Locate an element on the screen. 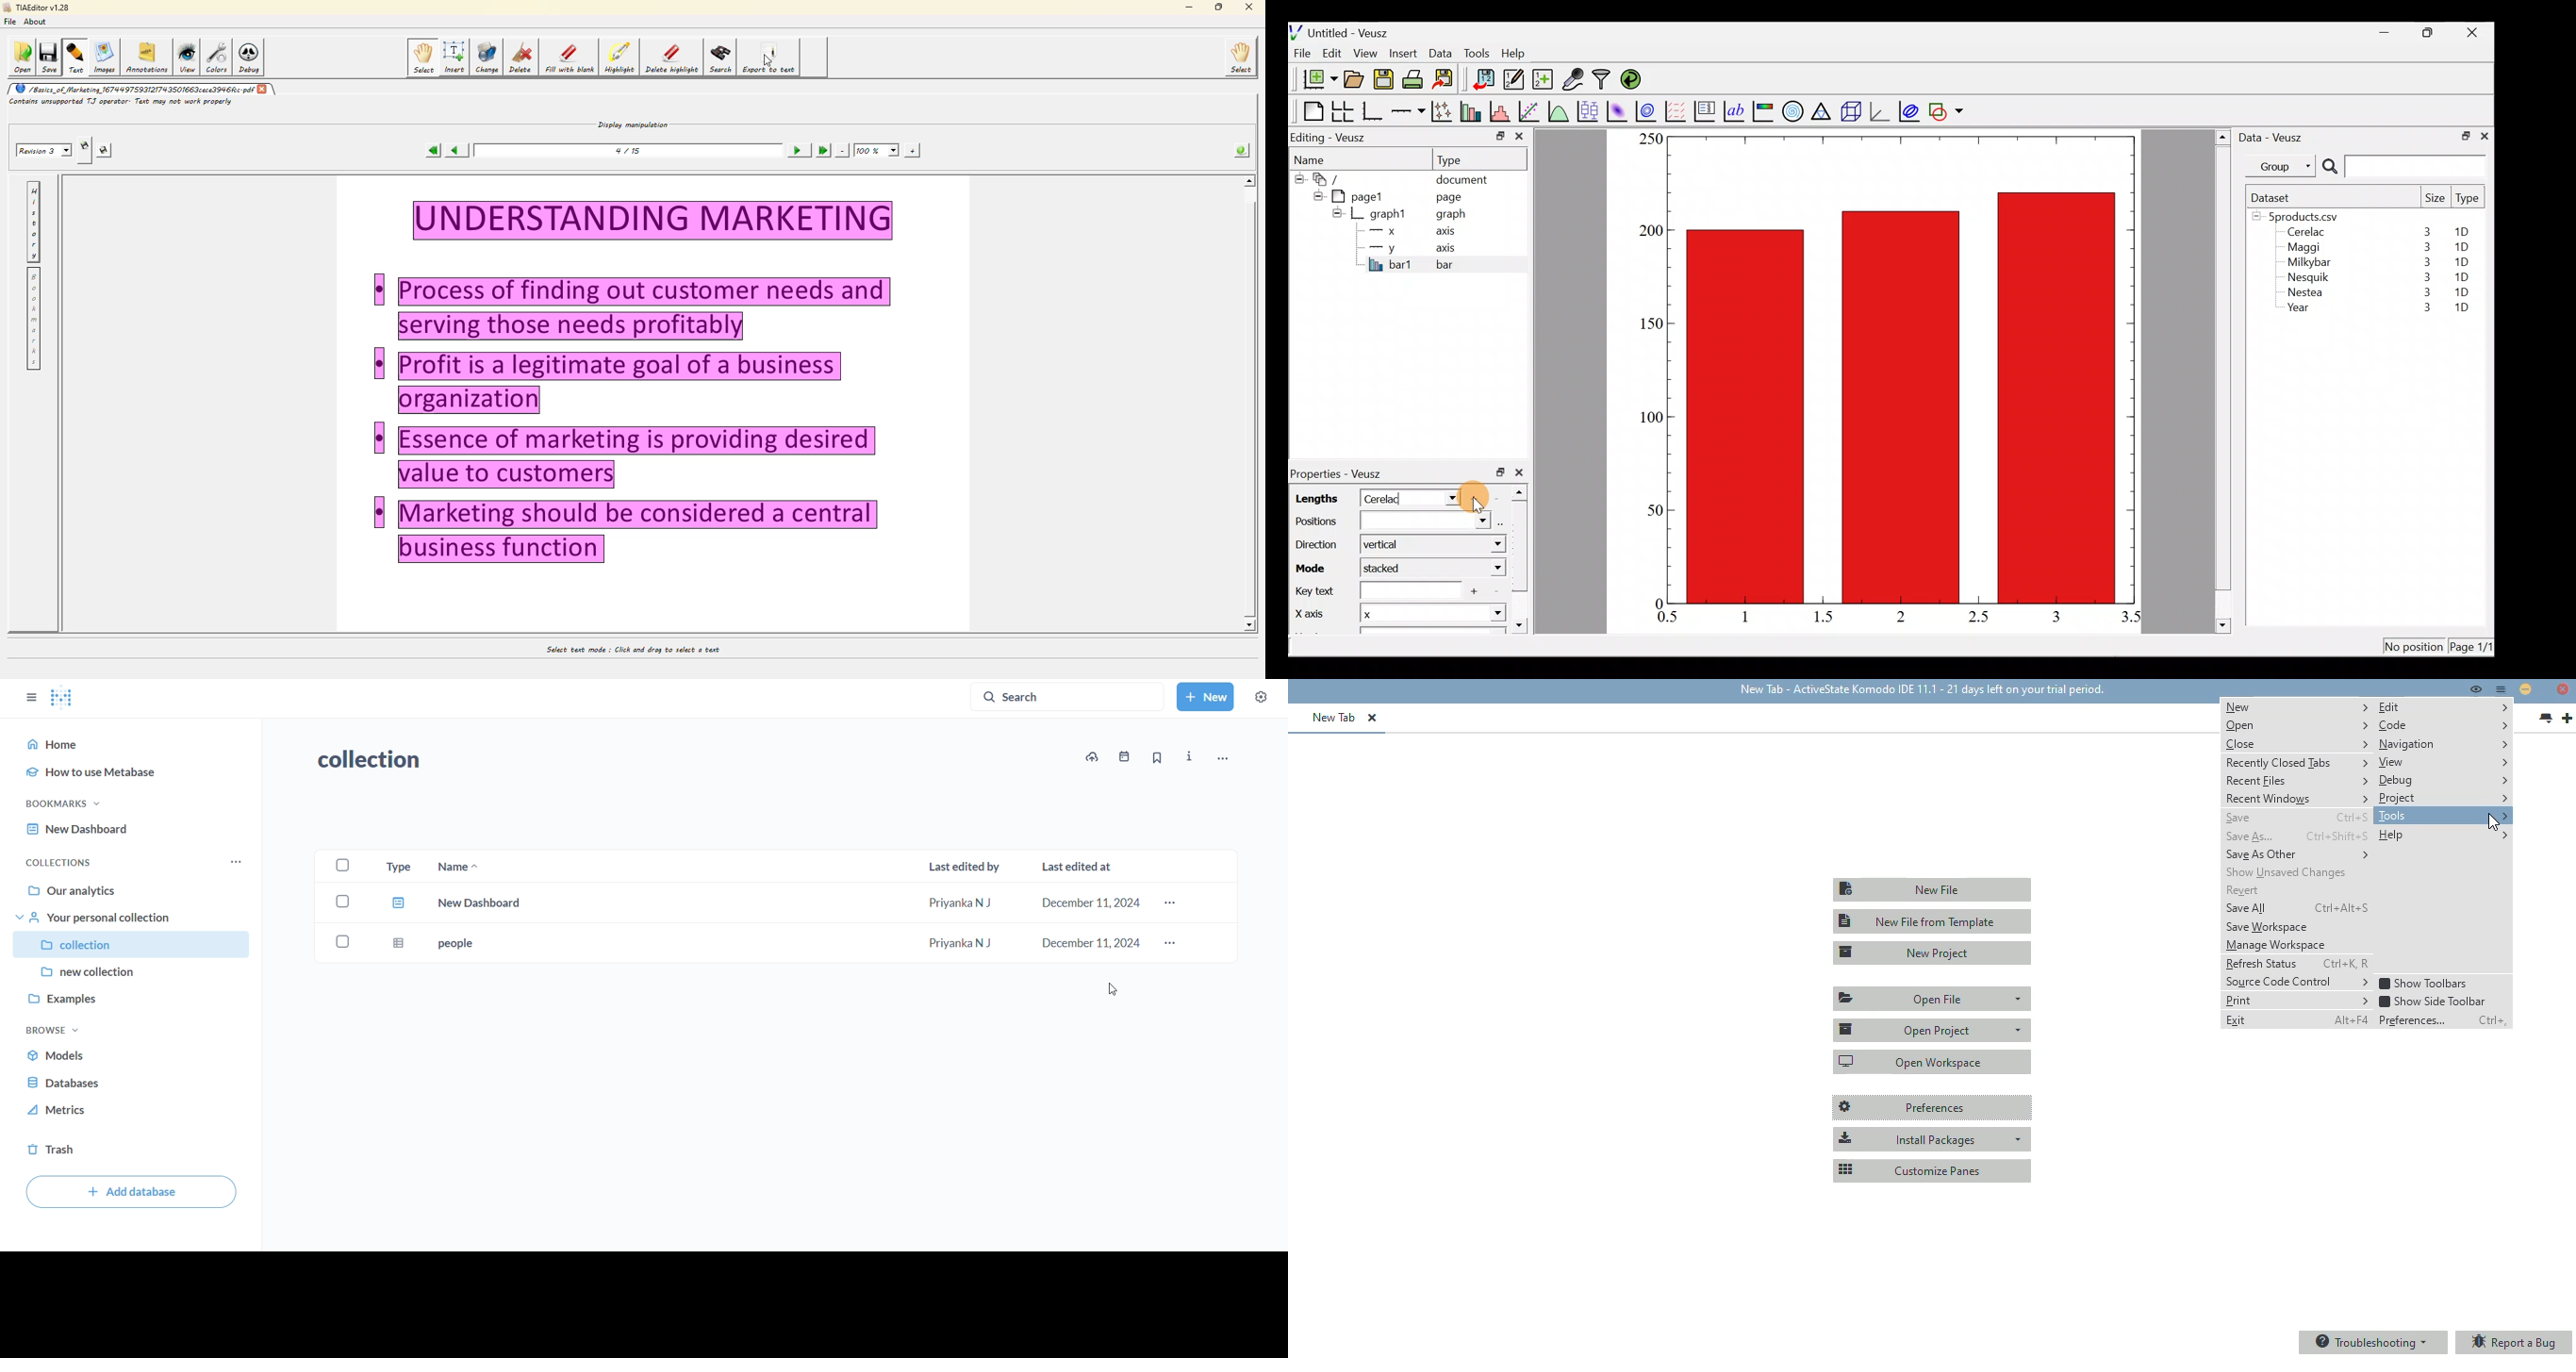 This screenshot has width=2576, height=1372. debug is located at coordinates (2443, 781).